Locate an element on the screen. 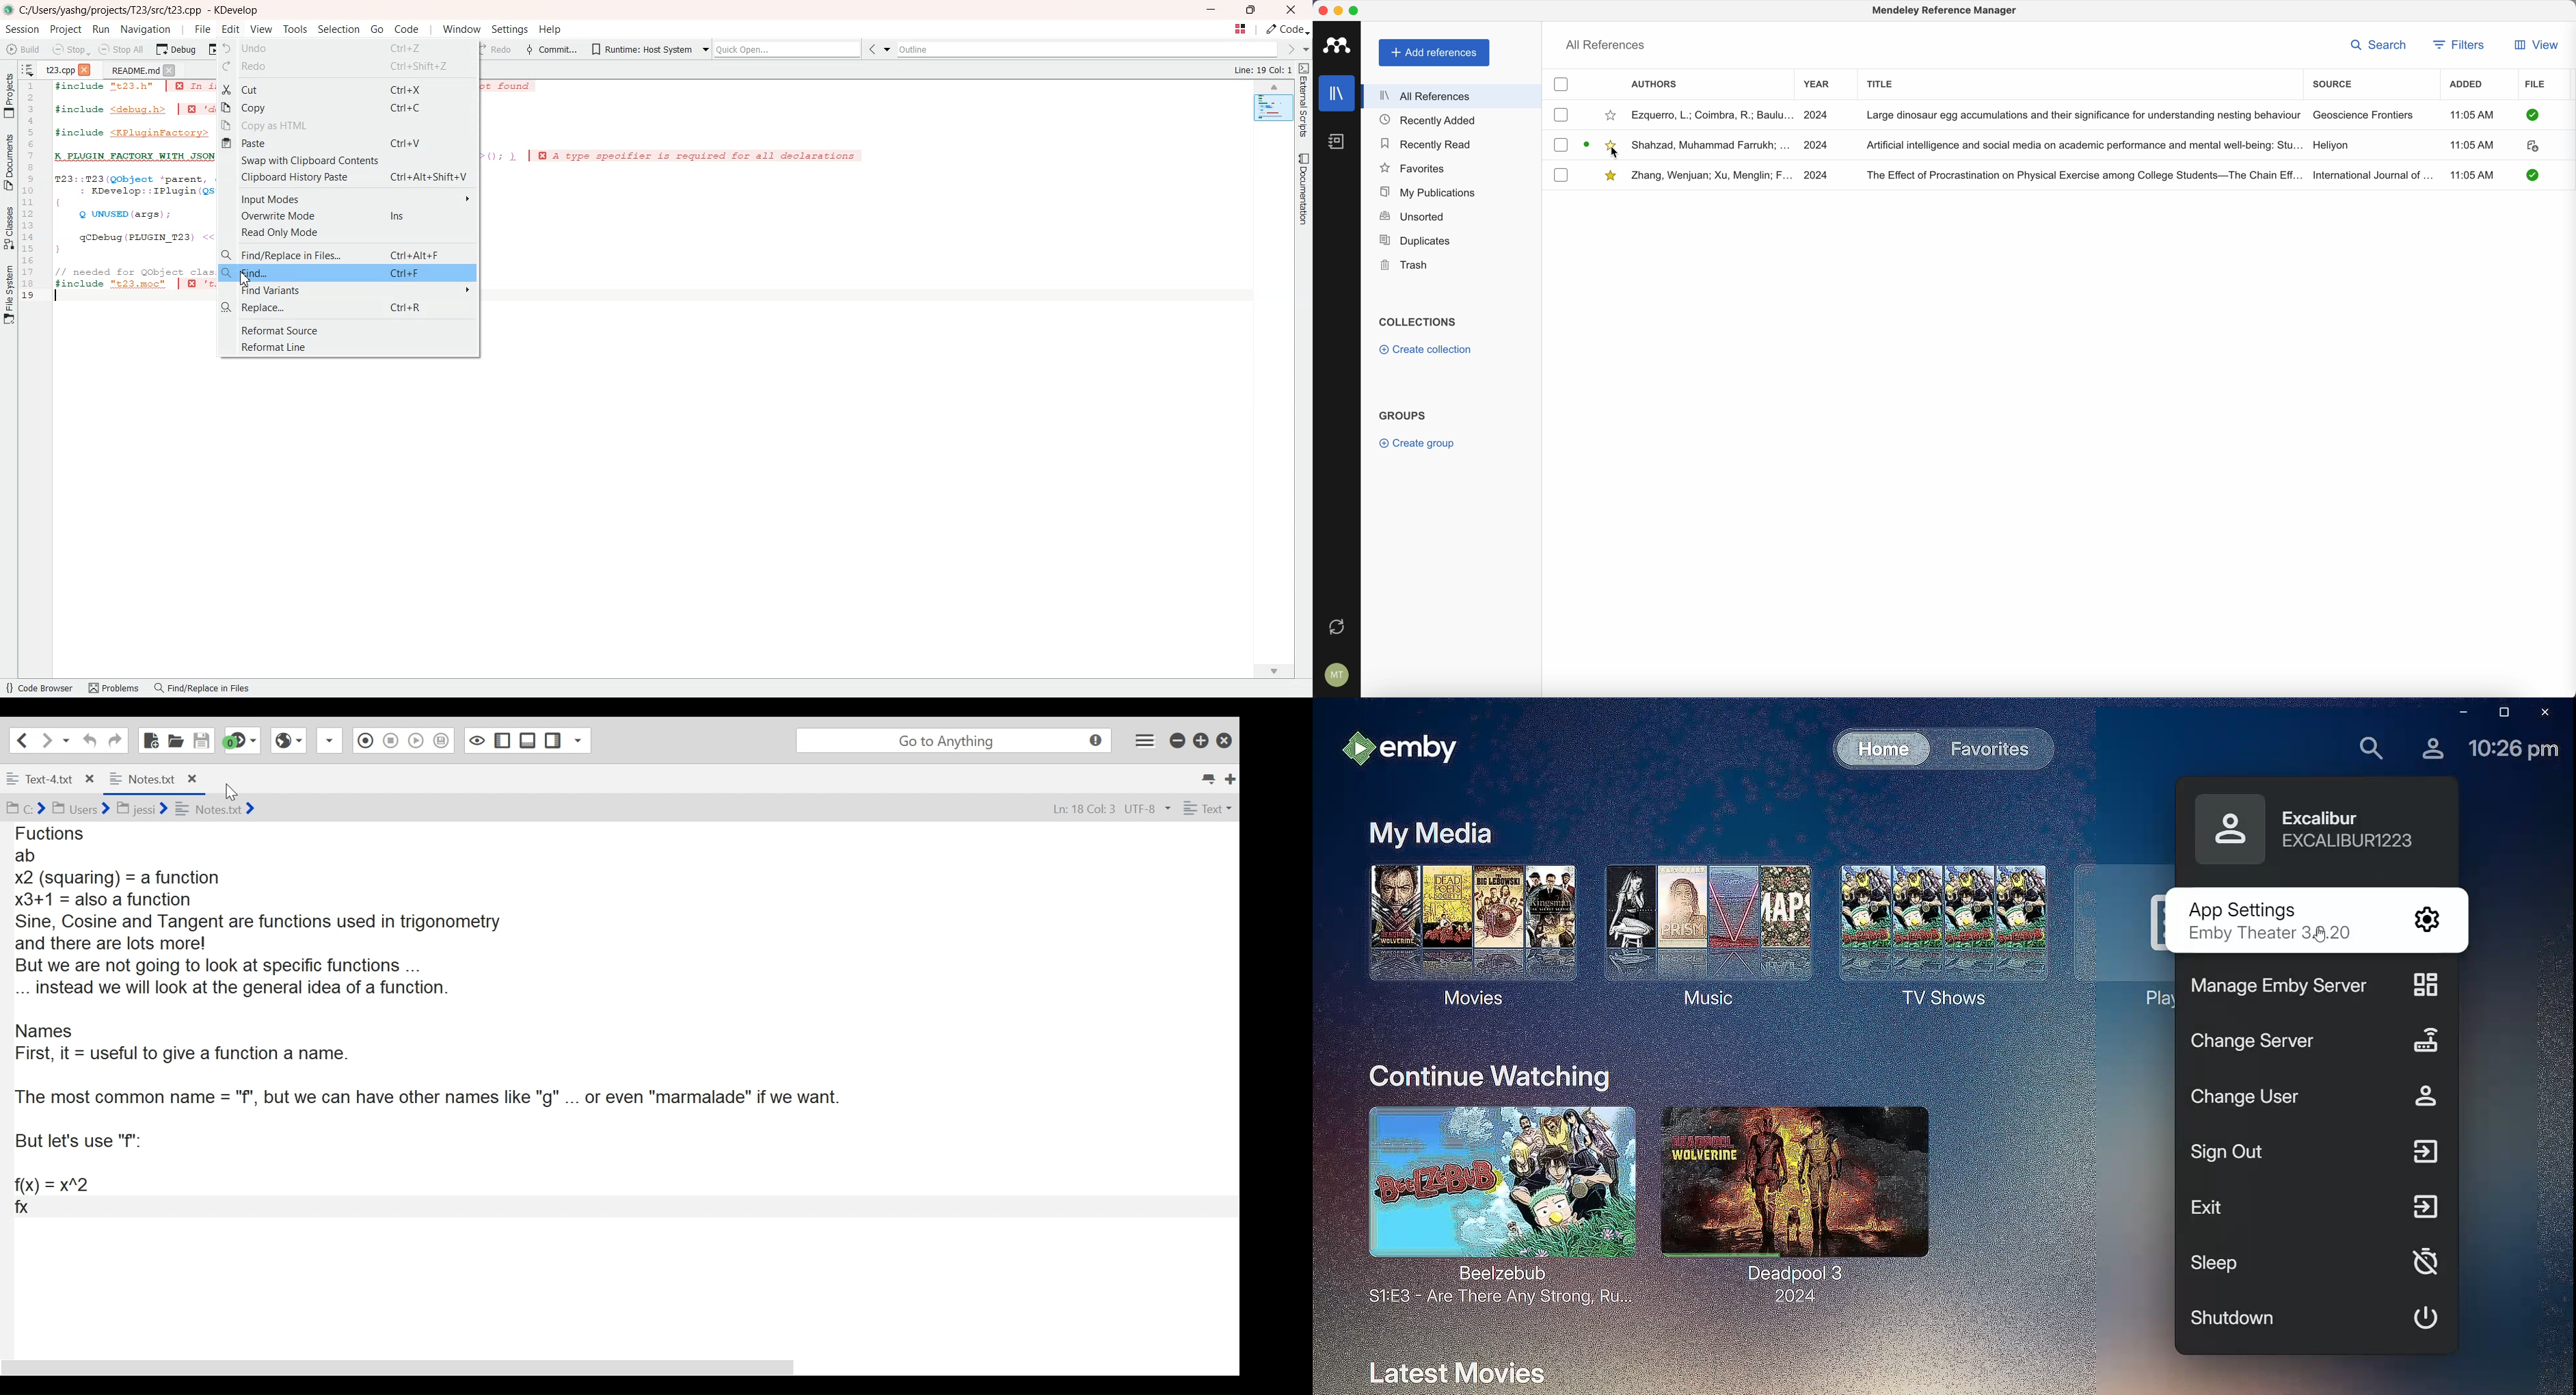 The width and height of the screenshot is (2576, 1400). Playlists is located at coordinates (2119, 931).